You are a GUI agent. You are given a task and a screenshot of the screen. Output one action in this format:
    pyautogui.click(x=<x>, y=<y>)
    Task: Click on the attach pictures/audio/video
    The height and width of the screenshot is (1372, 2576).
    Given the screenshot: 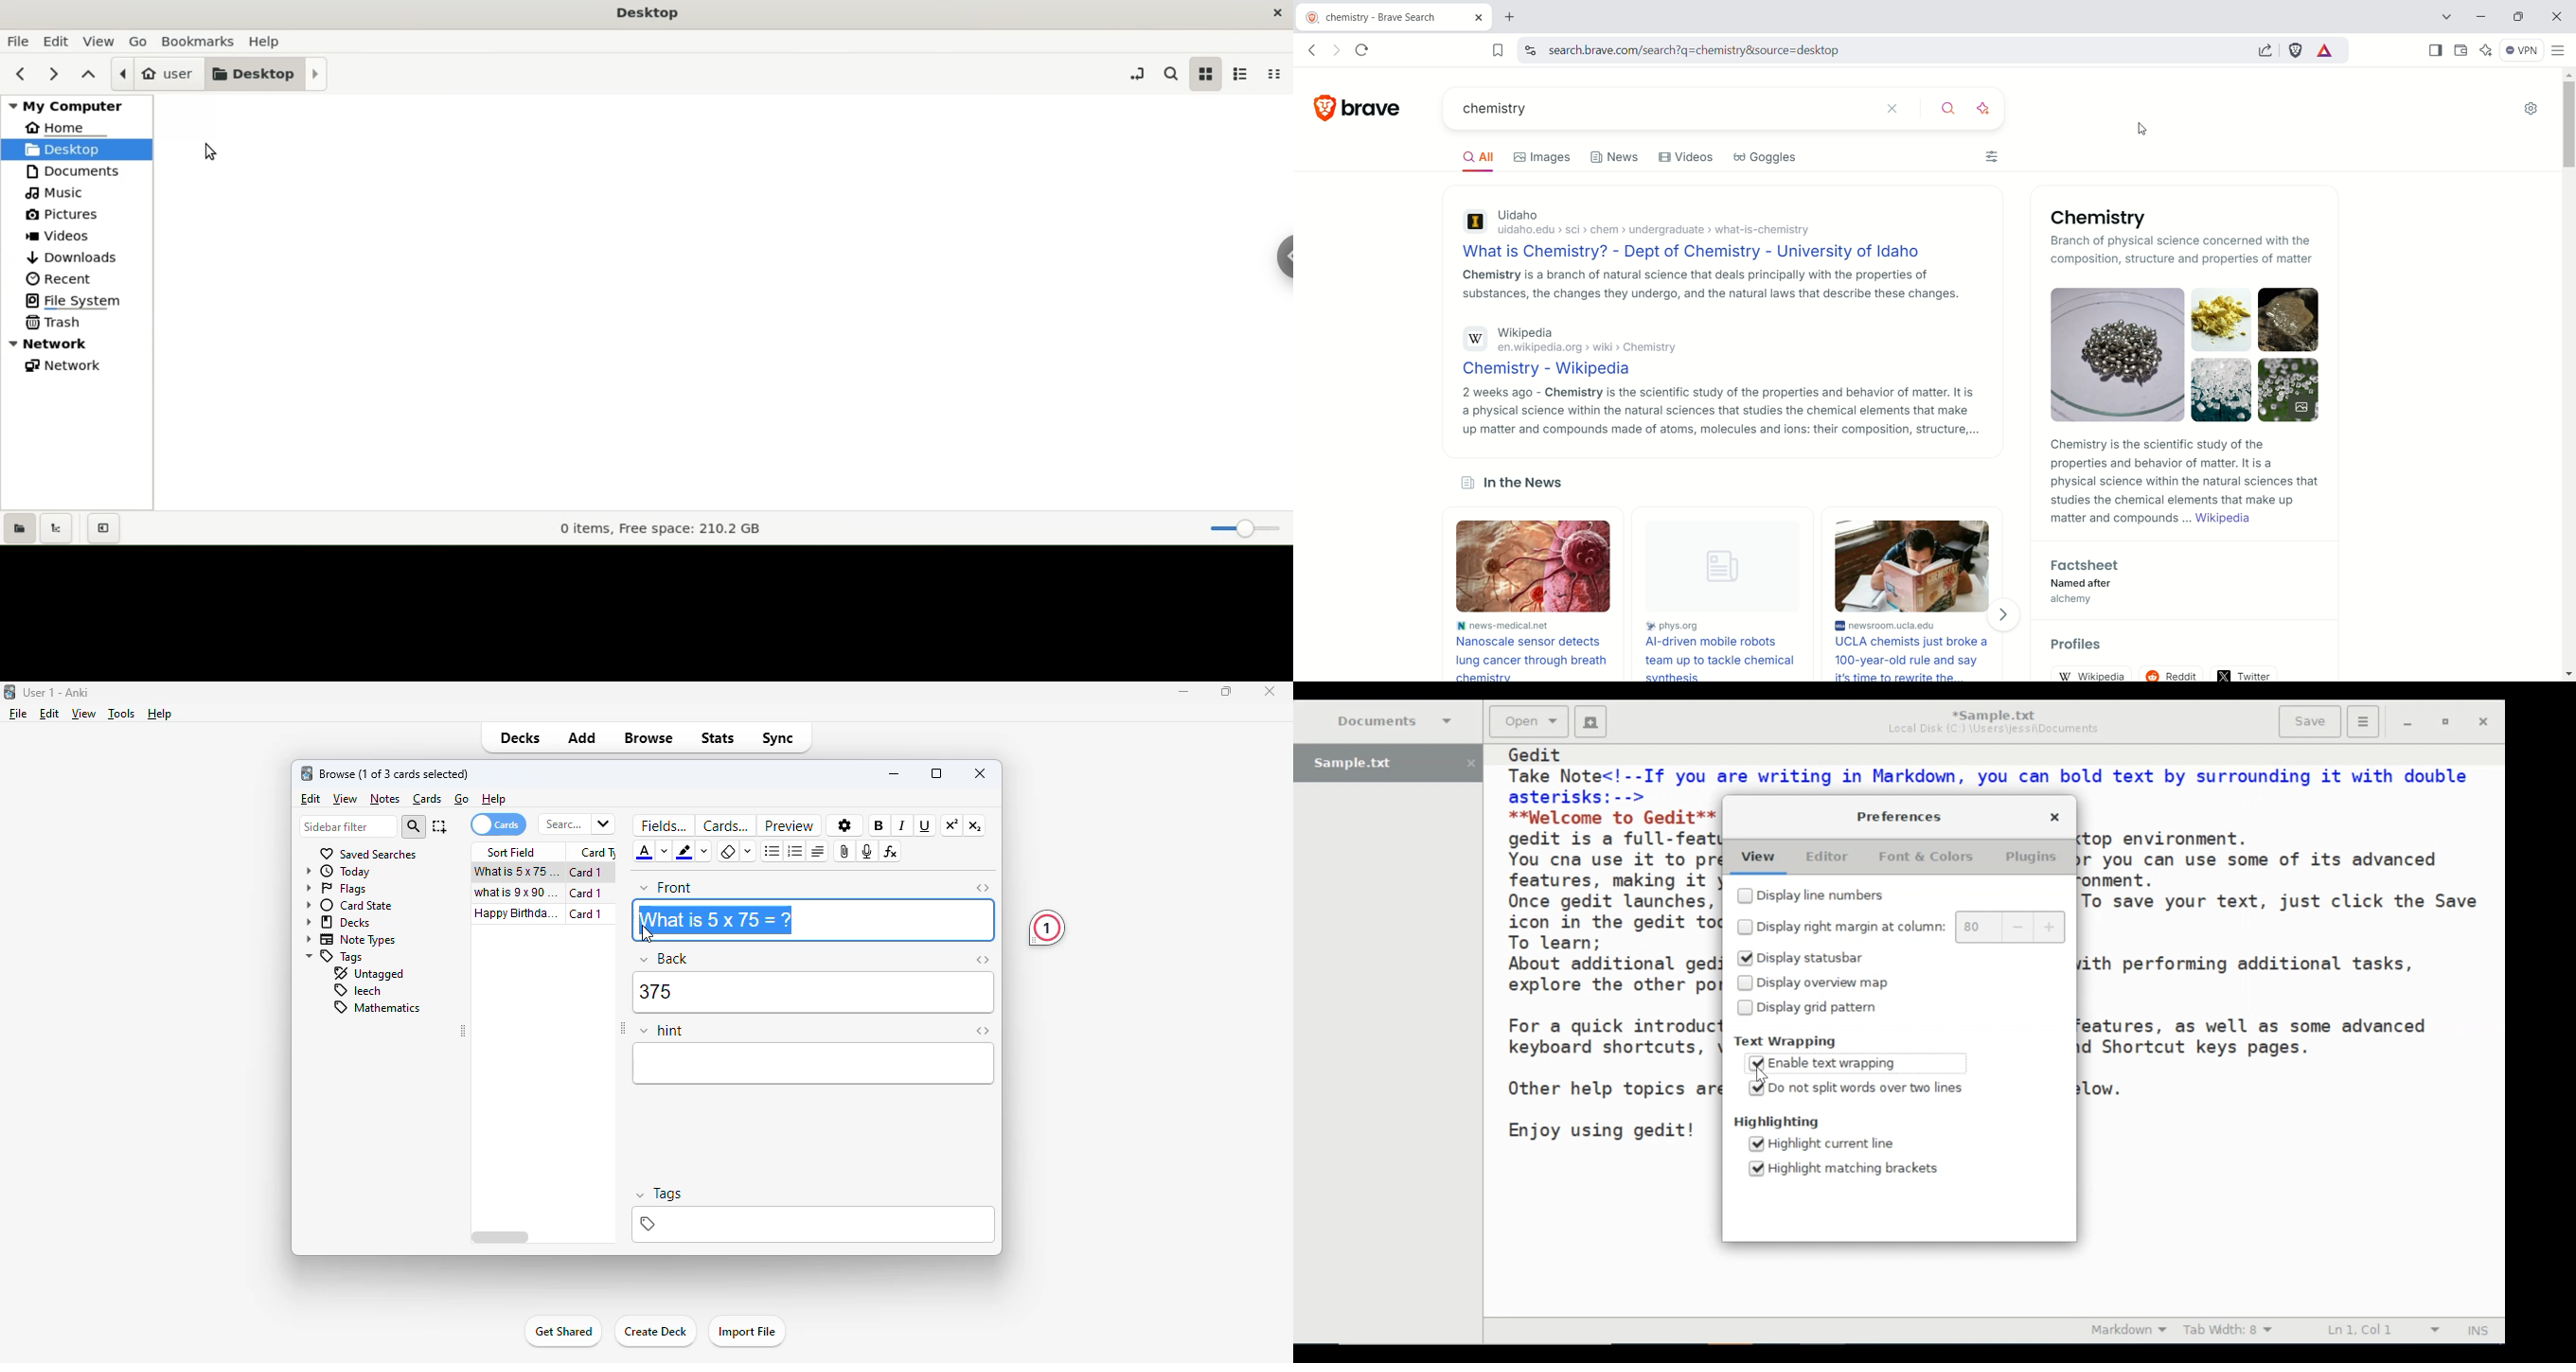 What is the action you would take?
    pyautogui.click(x=846, y=852)
    